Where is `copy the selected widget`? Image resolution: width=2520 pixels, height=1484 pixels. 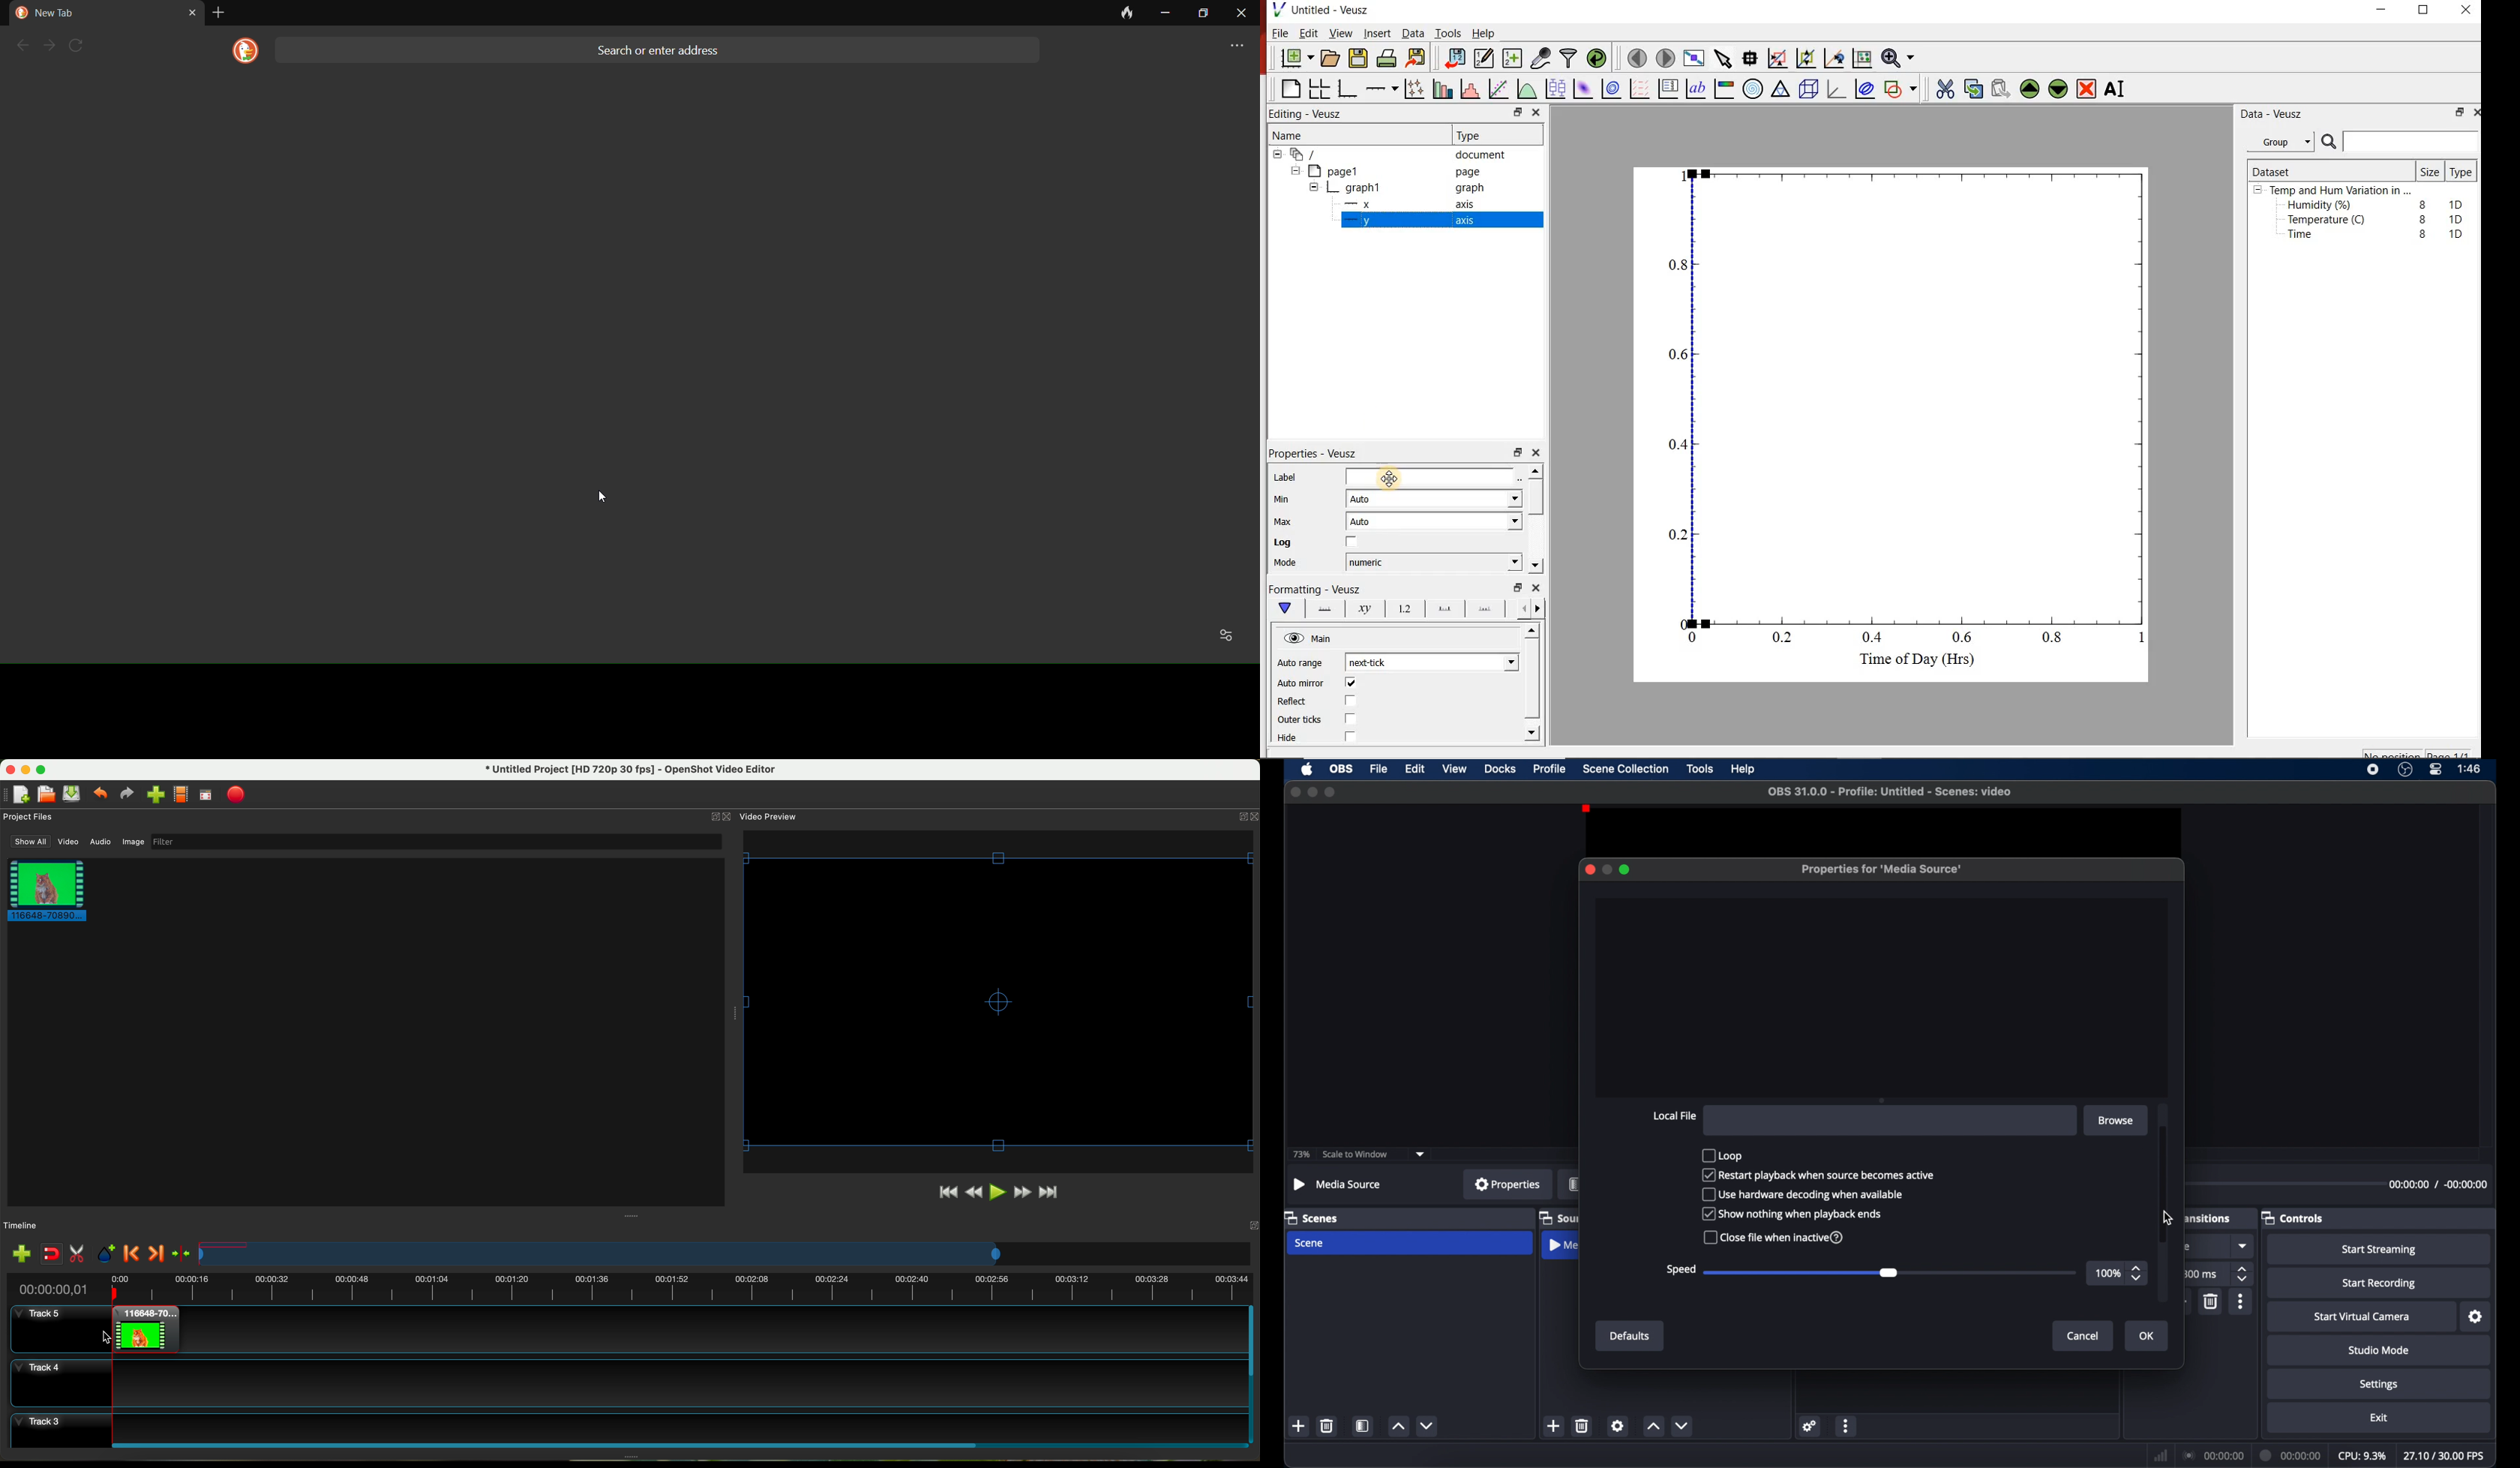
copy the selected widget is located at coordinates (1973, 89).